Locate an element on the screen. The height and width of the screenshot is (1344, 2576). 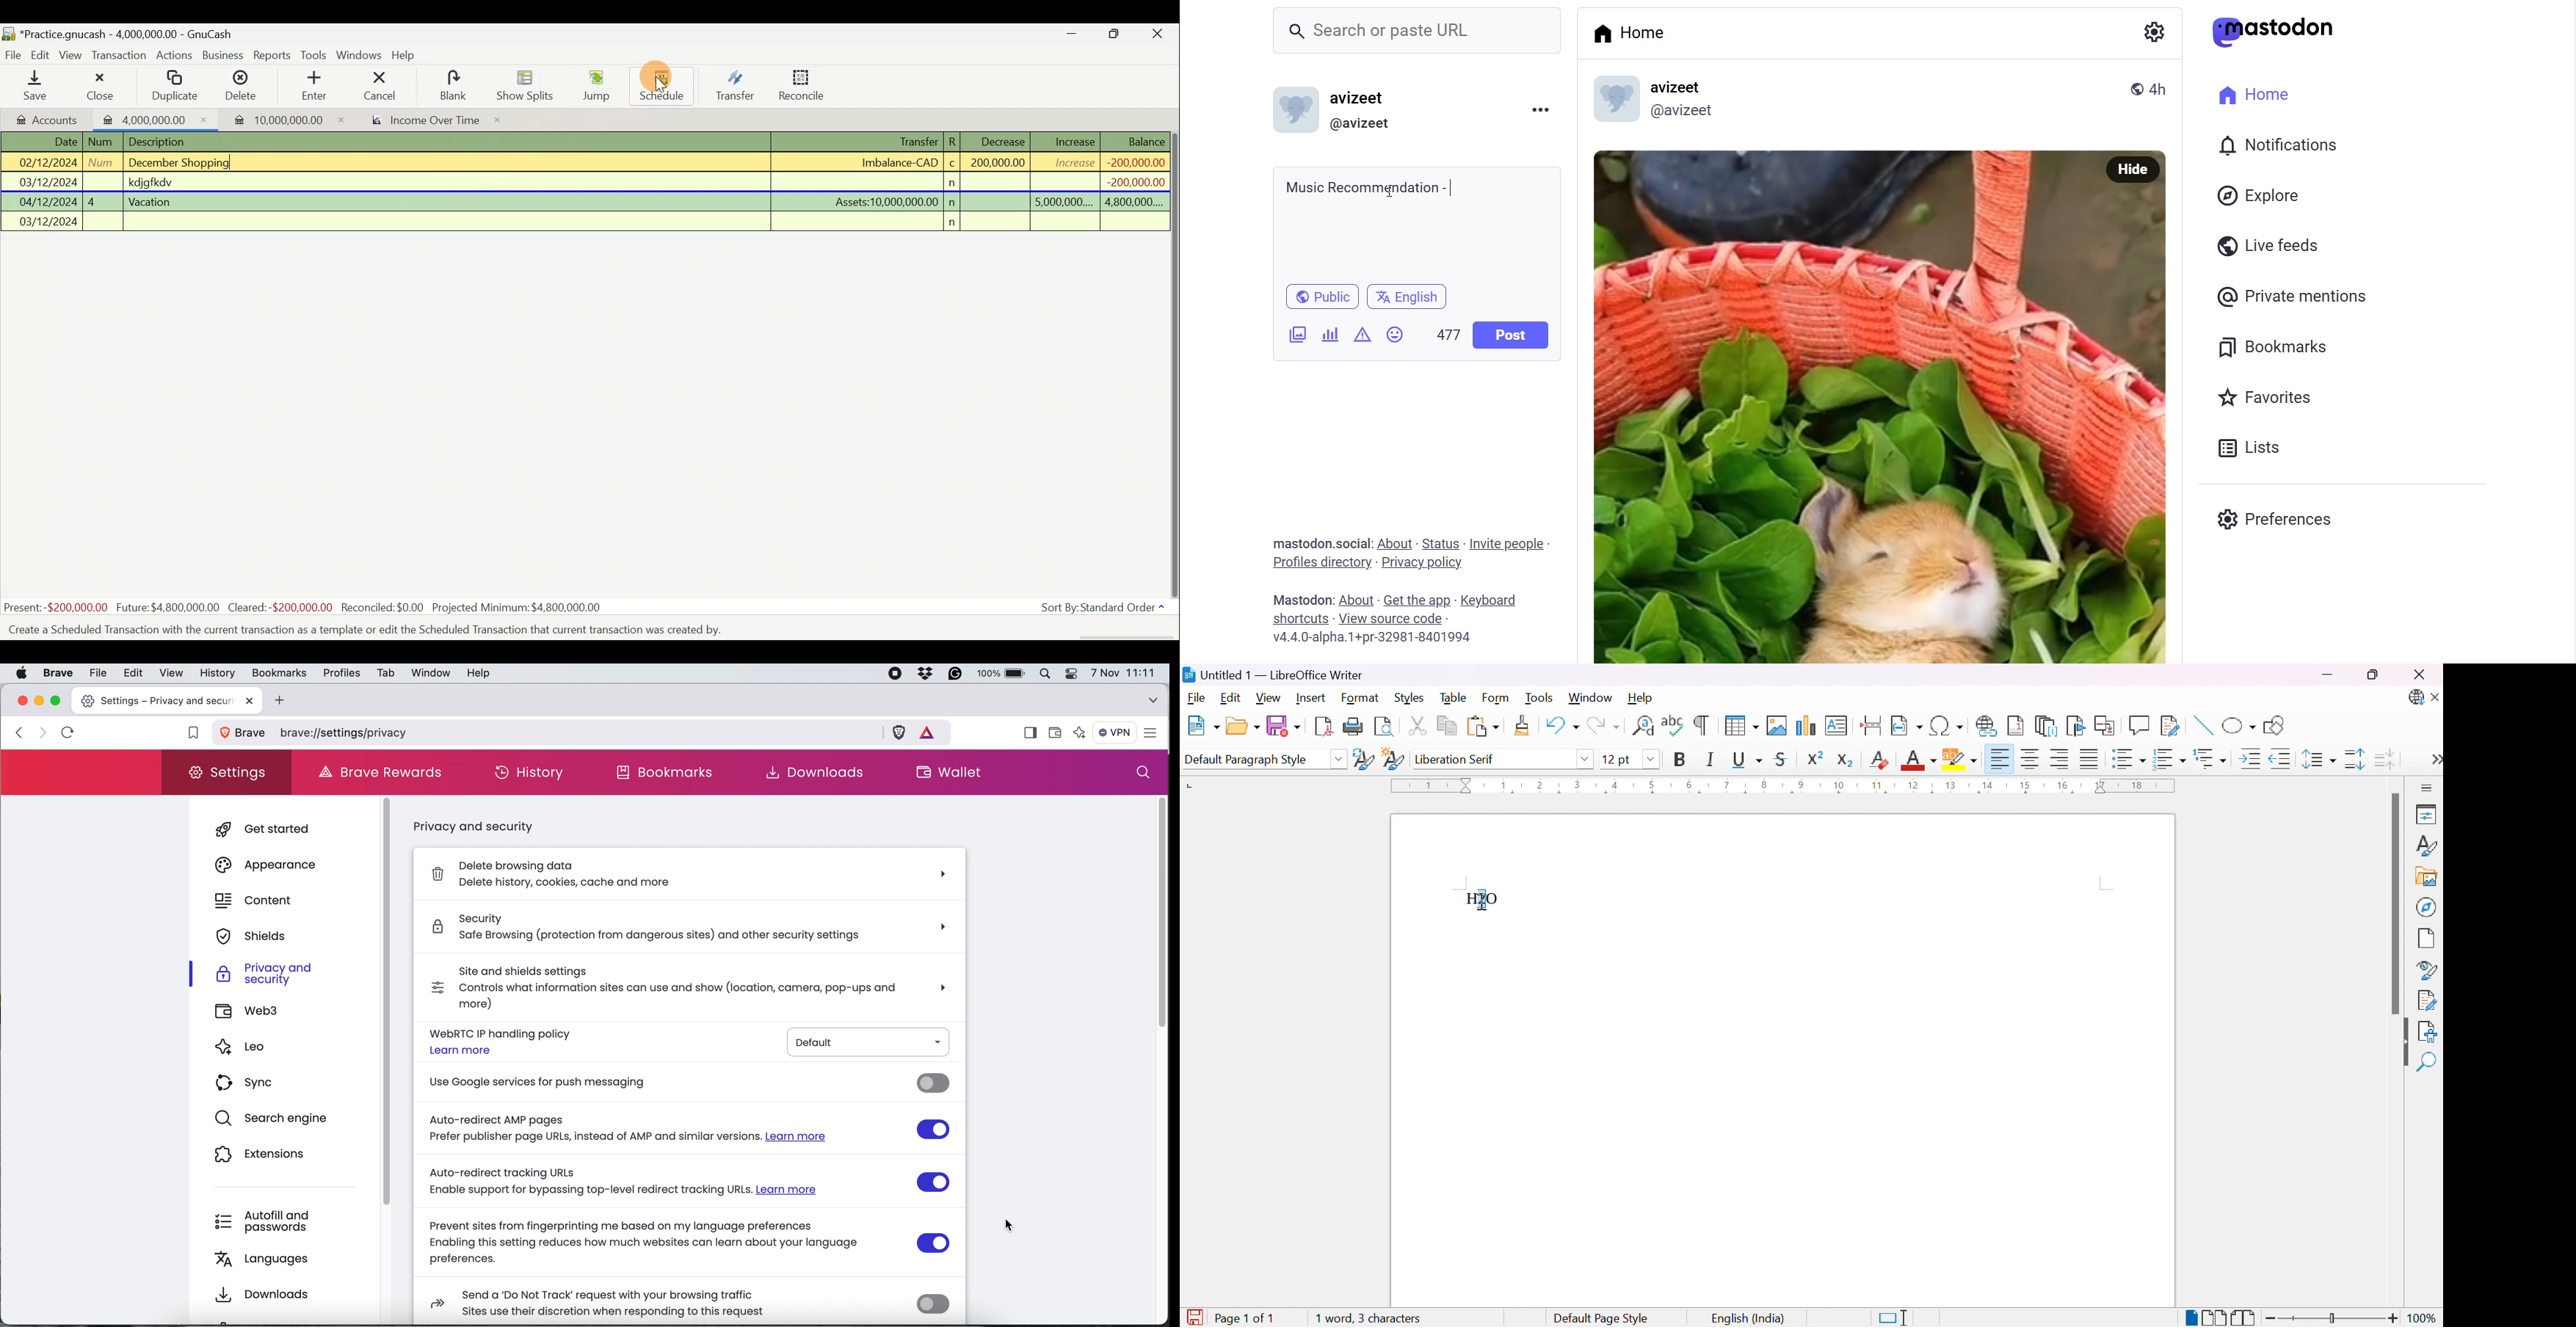
profiles is located at coordinates (340, 673).